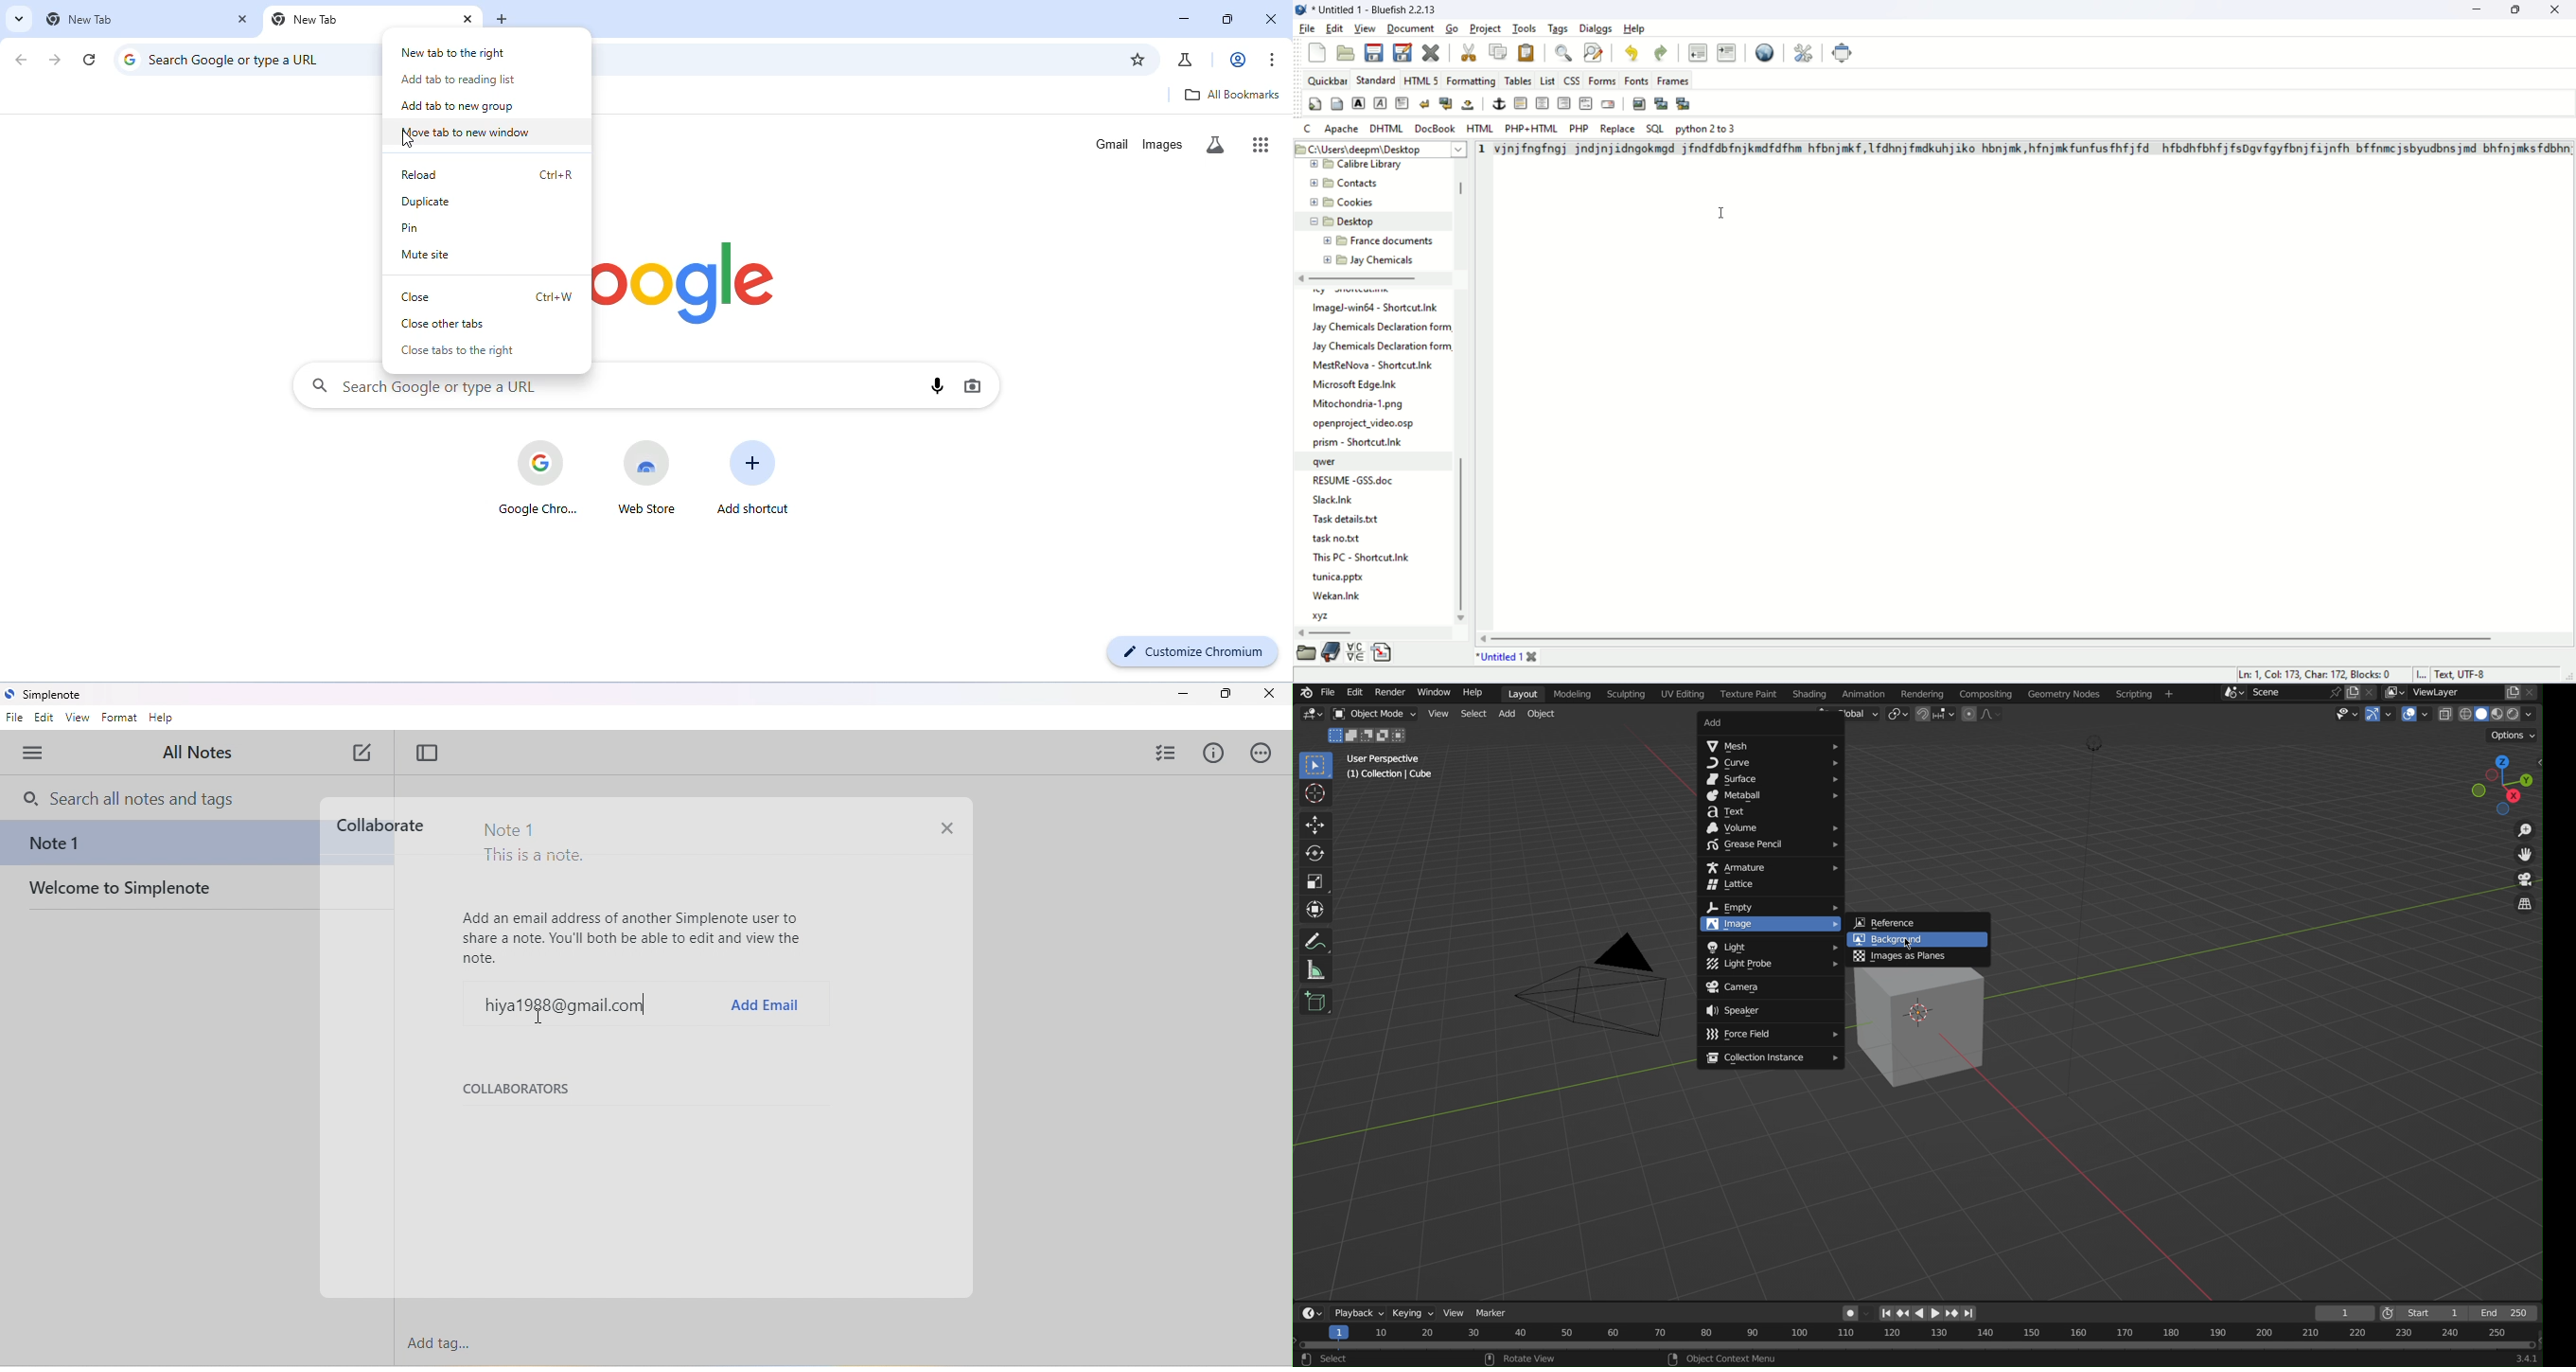 The image size is (2576, 1372). I want to click on all notes, so click(200, 754).